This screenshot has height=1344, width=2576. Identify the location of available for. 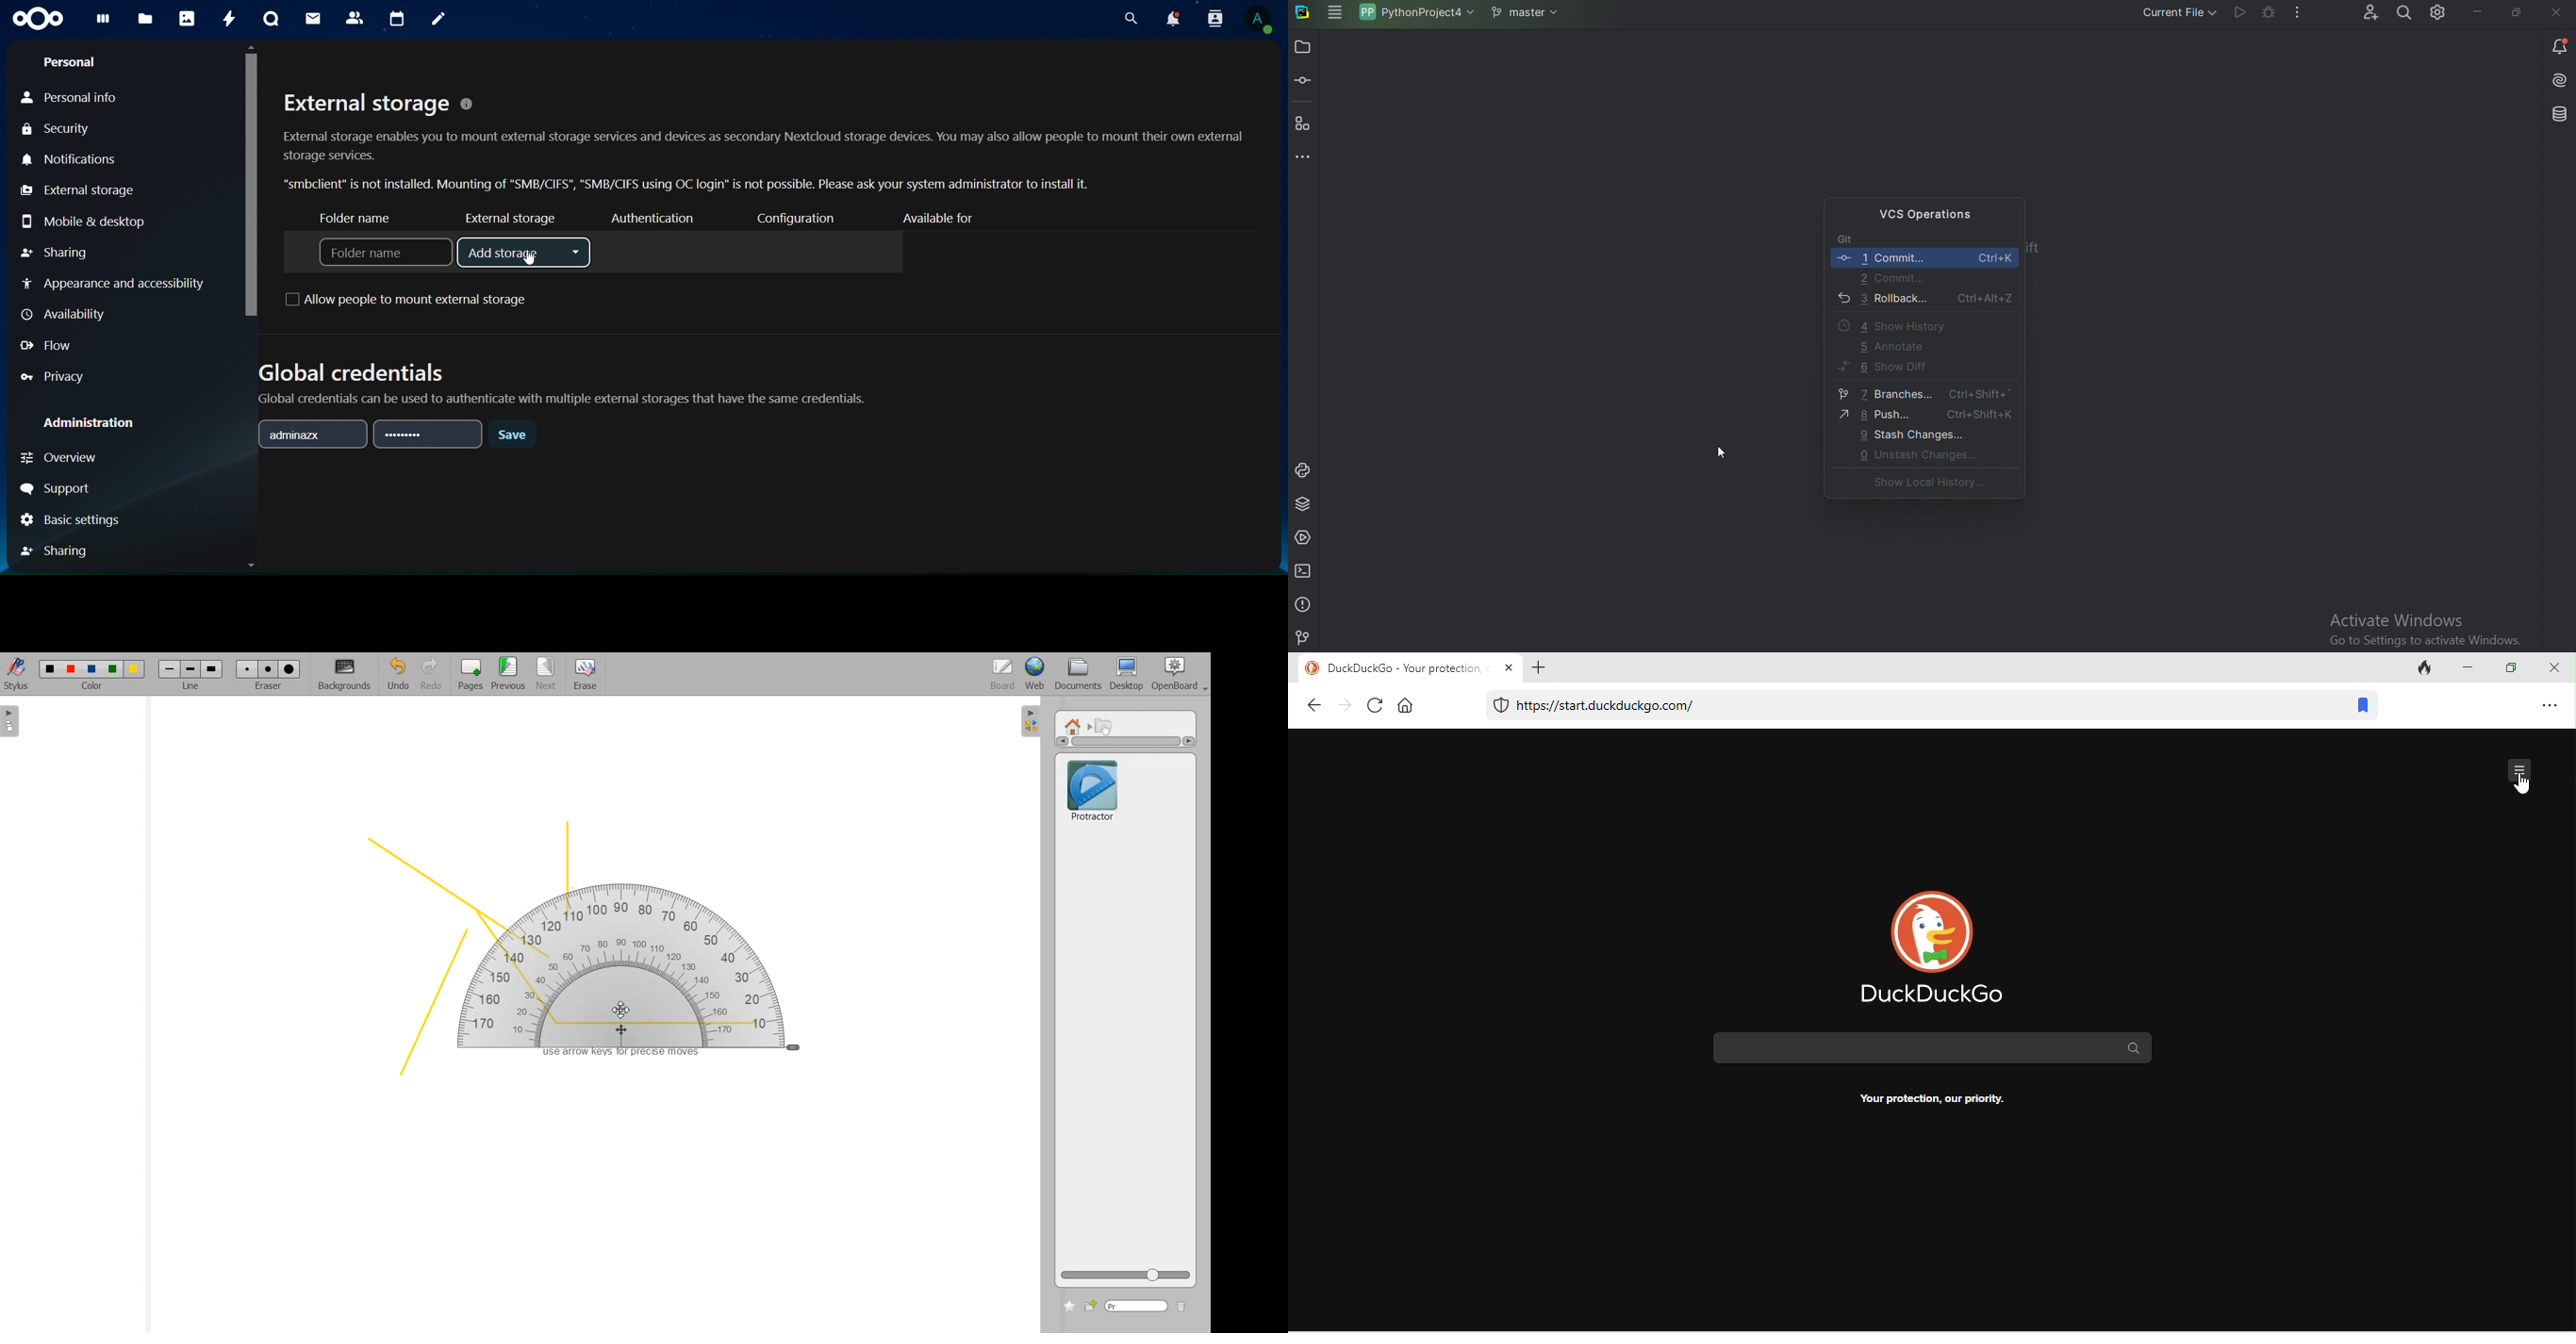
(945, 217).